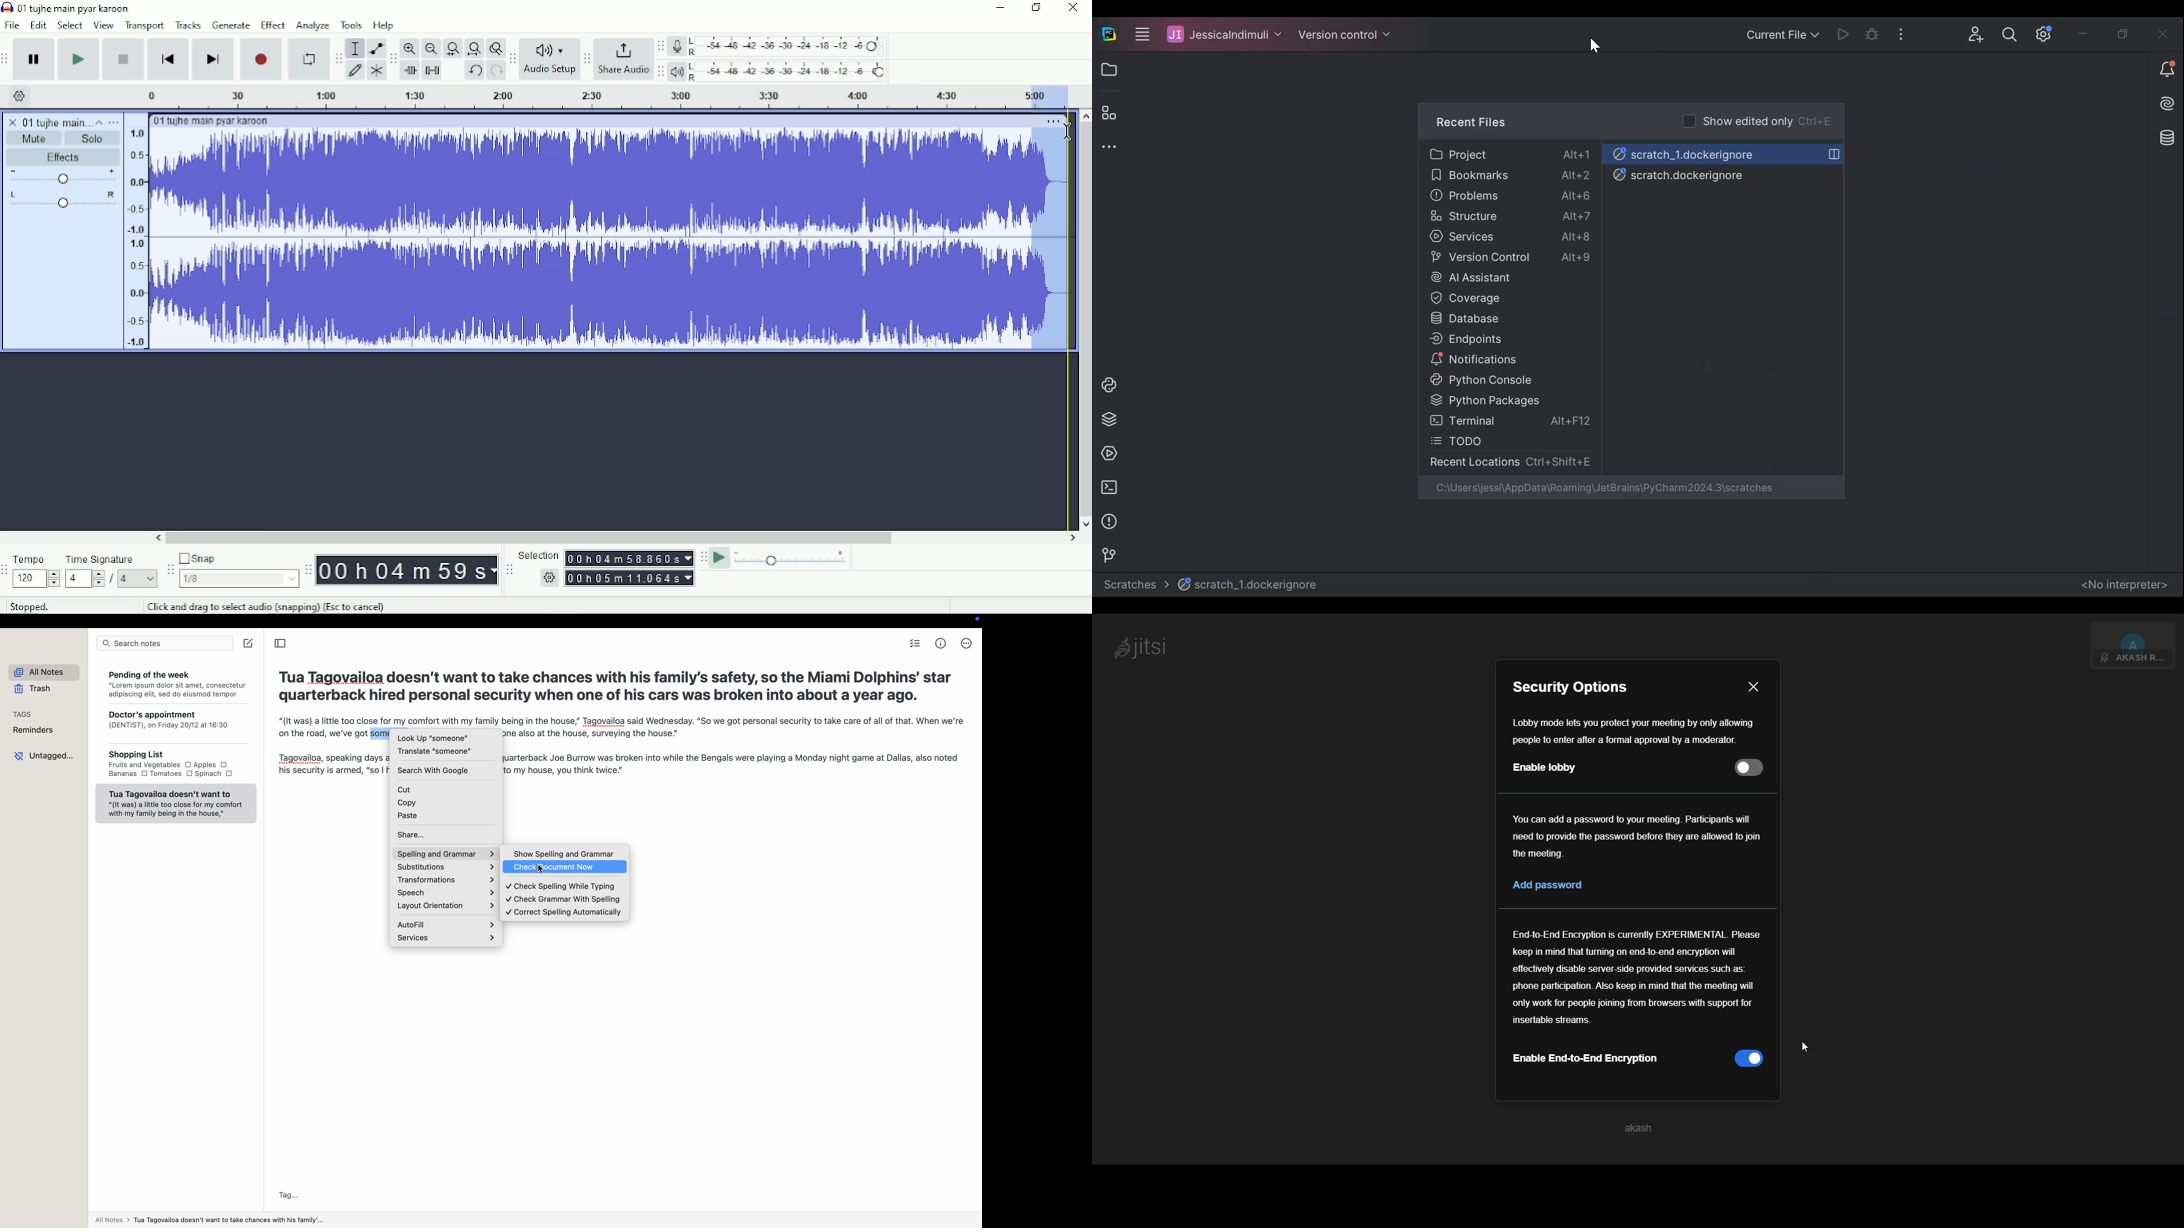 Image resolution: width=2184 pixels, height=1232 pixels. What do you see at coordinates (447, 803) in the screenshot?
I see `copy` at bounding box center [447, 803].